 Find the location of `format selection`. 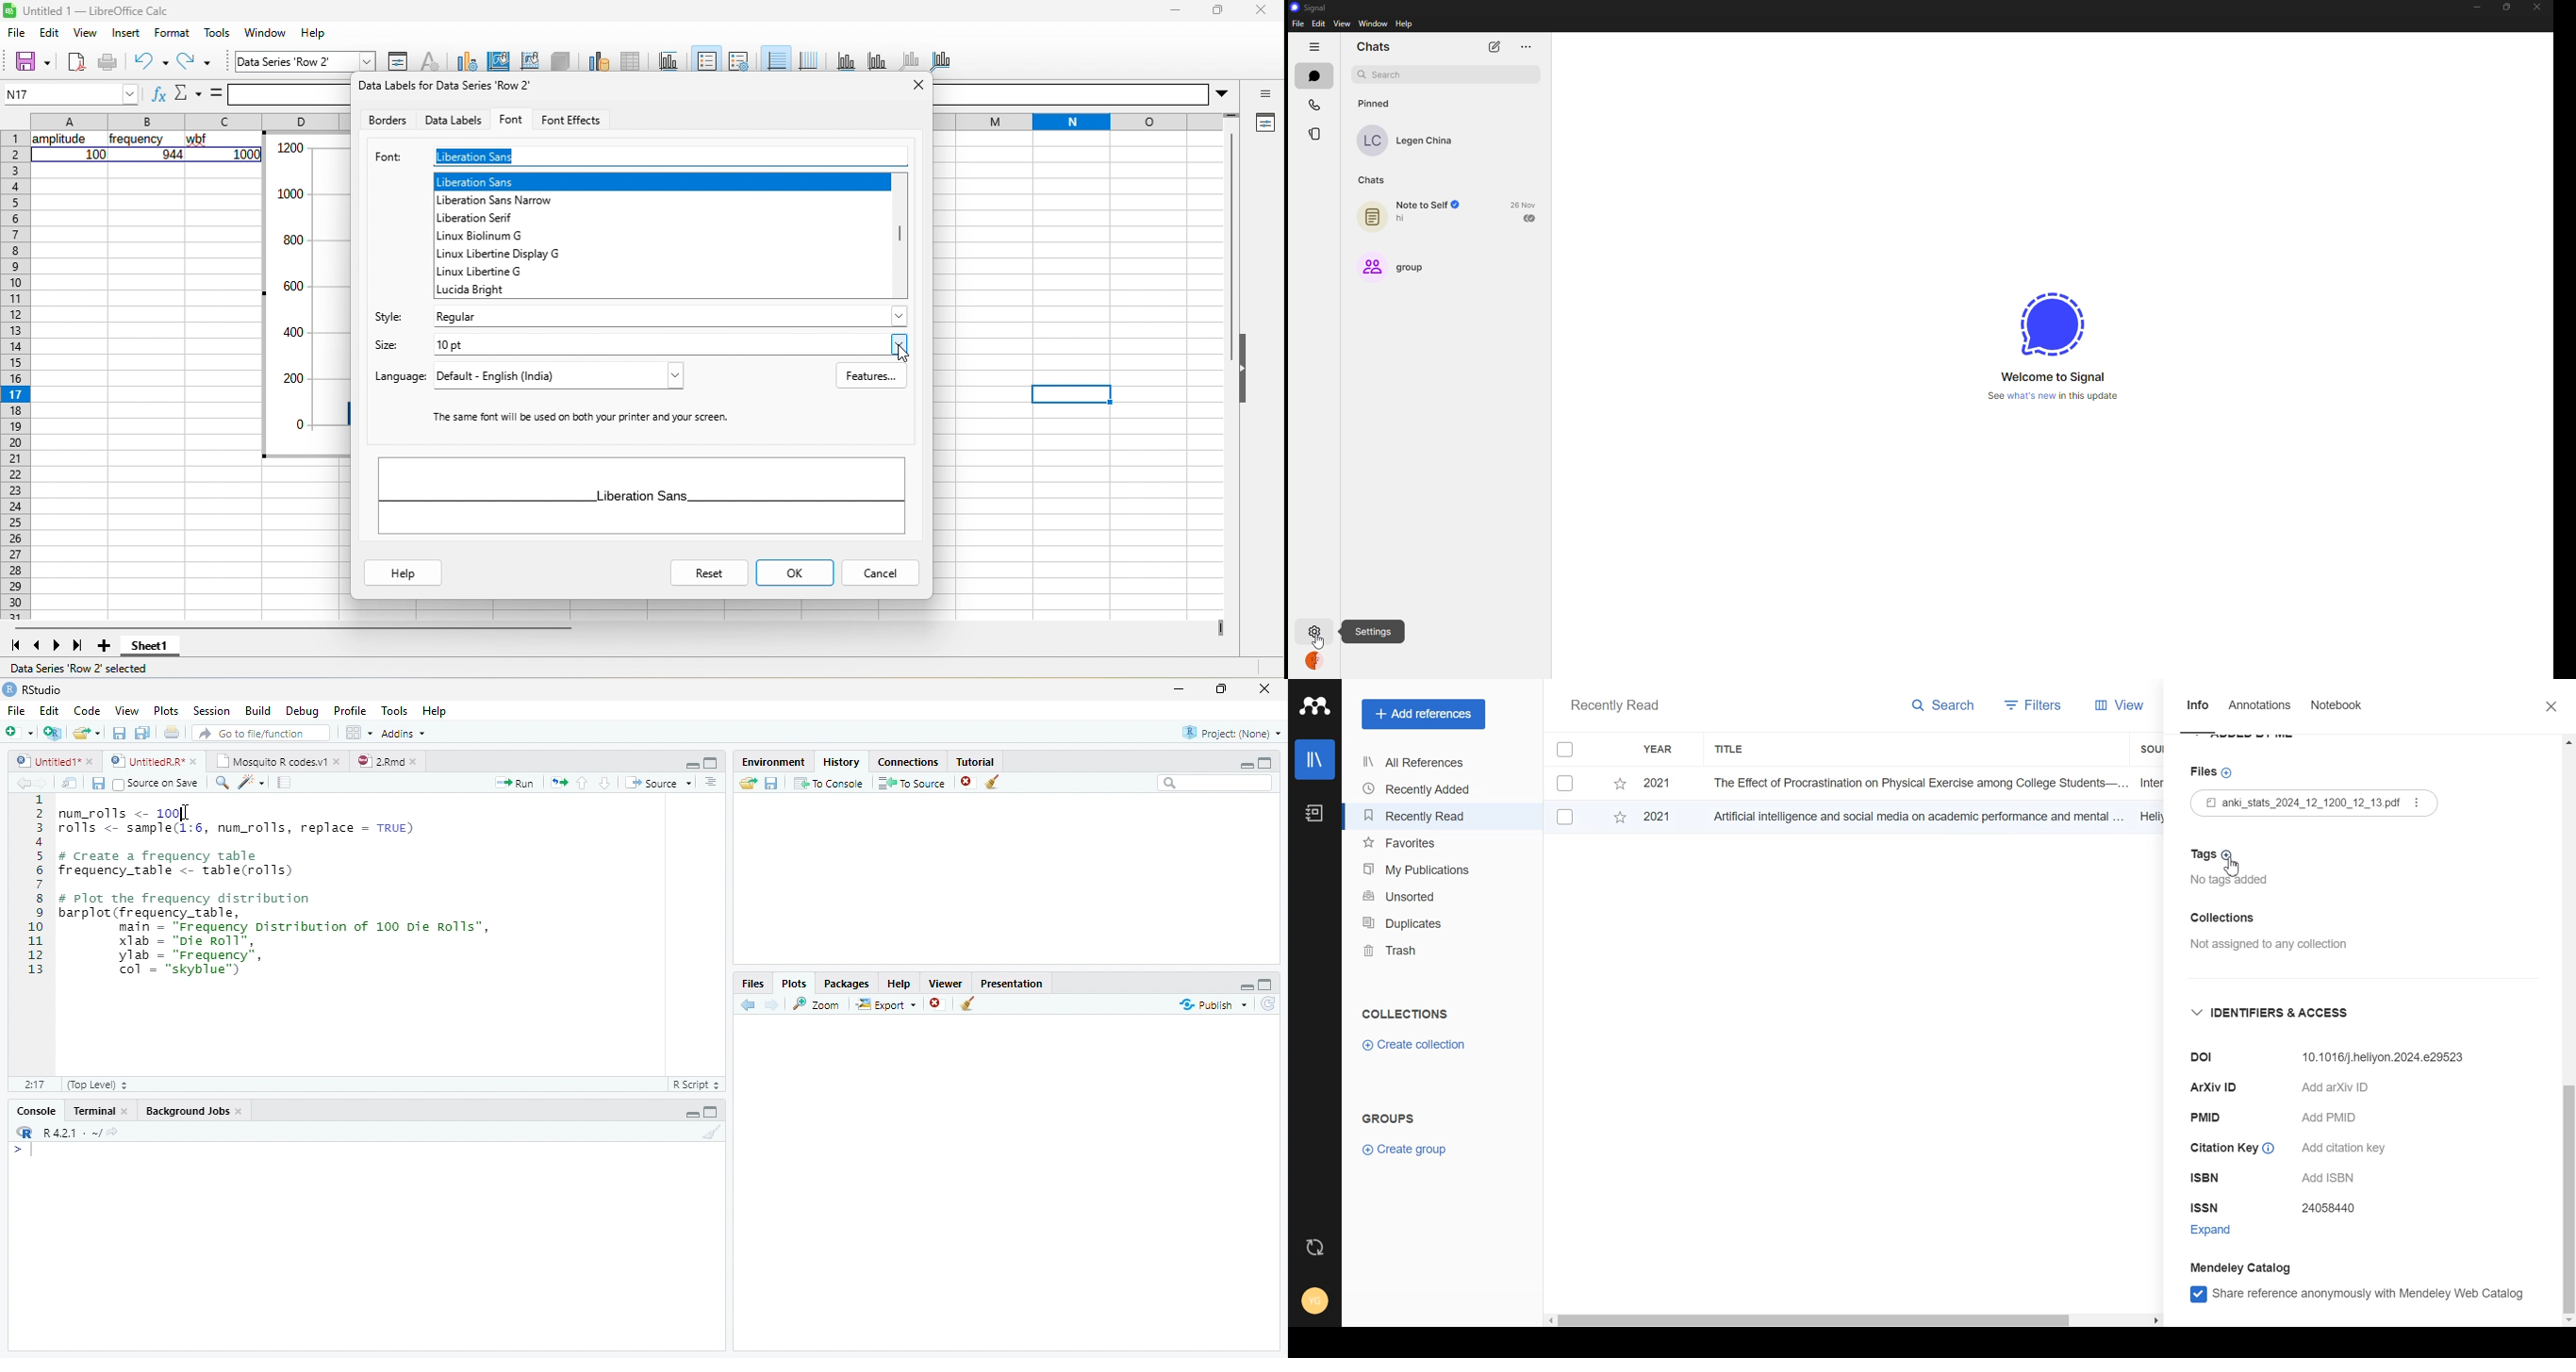

format selection is located at coordinates (400, 59).